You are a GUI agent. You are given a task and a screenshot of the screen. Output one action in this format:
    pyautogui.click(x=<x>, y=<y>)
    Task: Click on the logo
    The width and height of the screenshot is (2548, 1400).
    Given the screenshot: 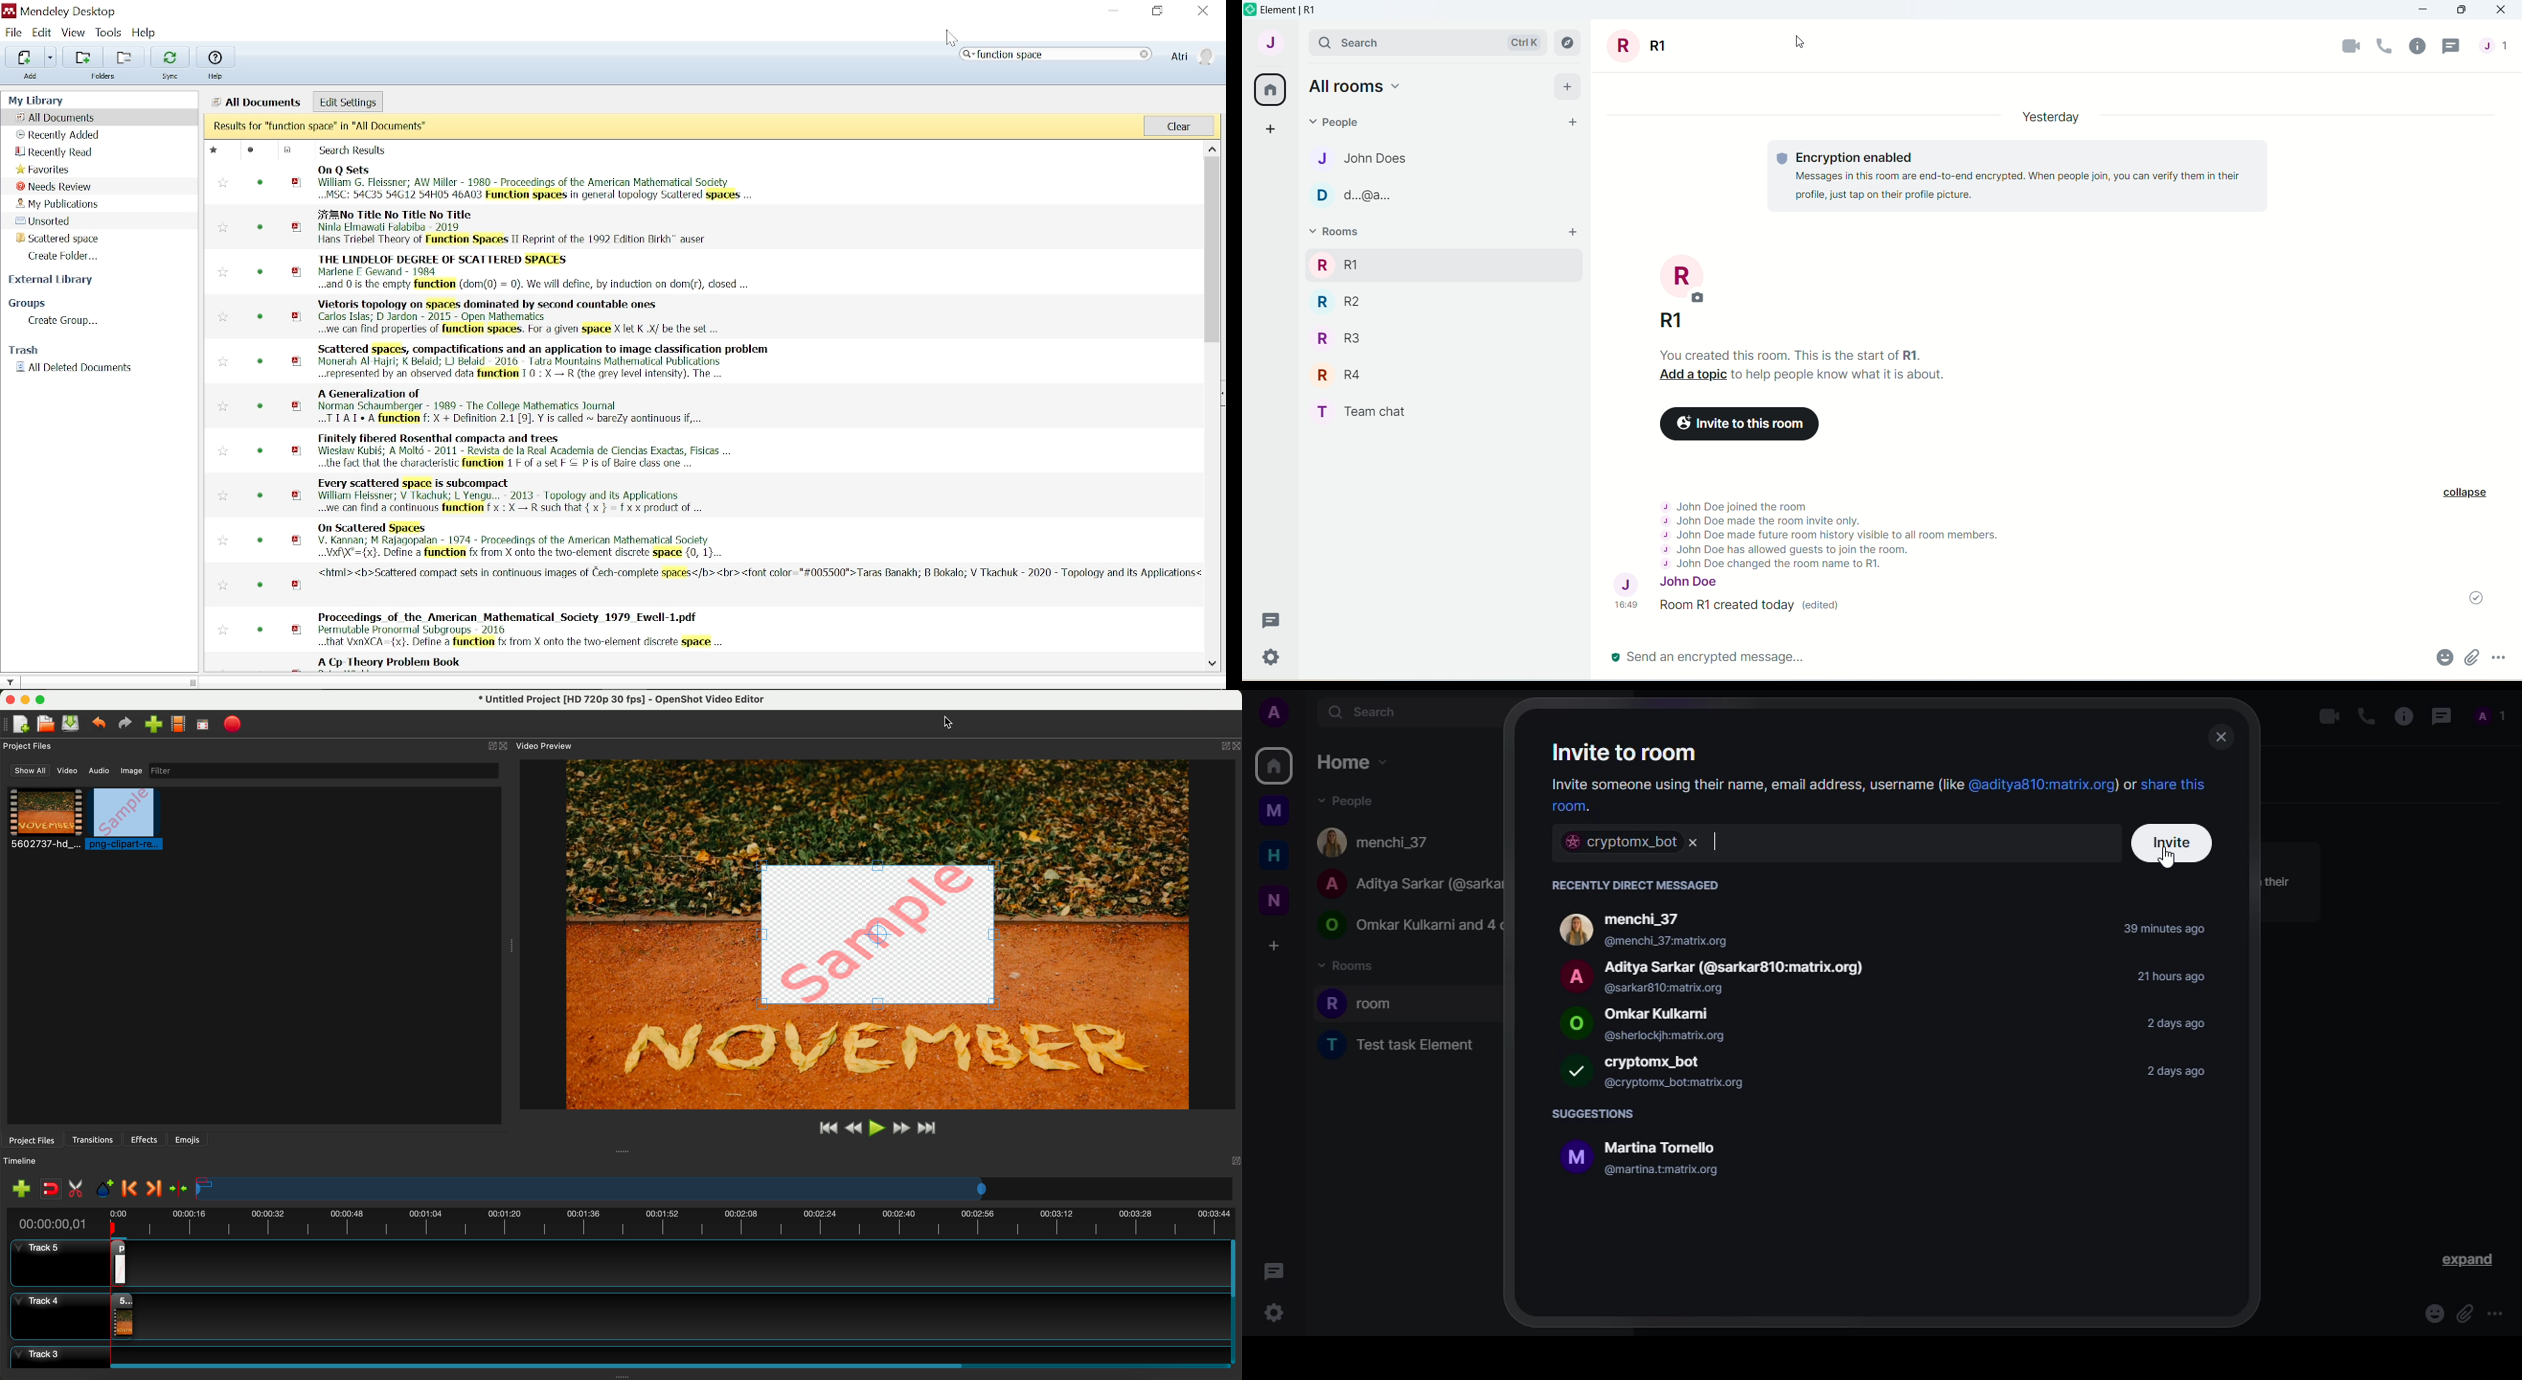 What is the action you would take?
    pyautogui.click(x=1574, y=1071)
    